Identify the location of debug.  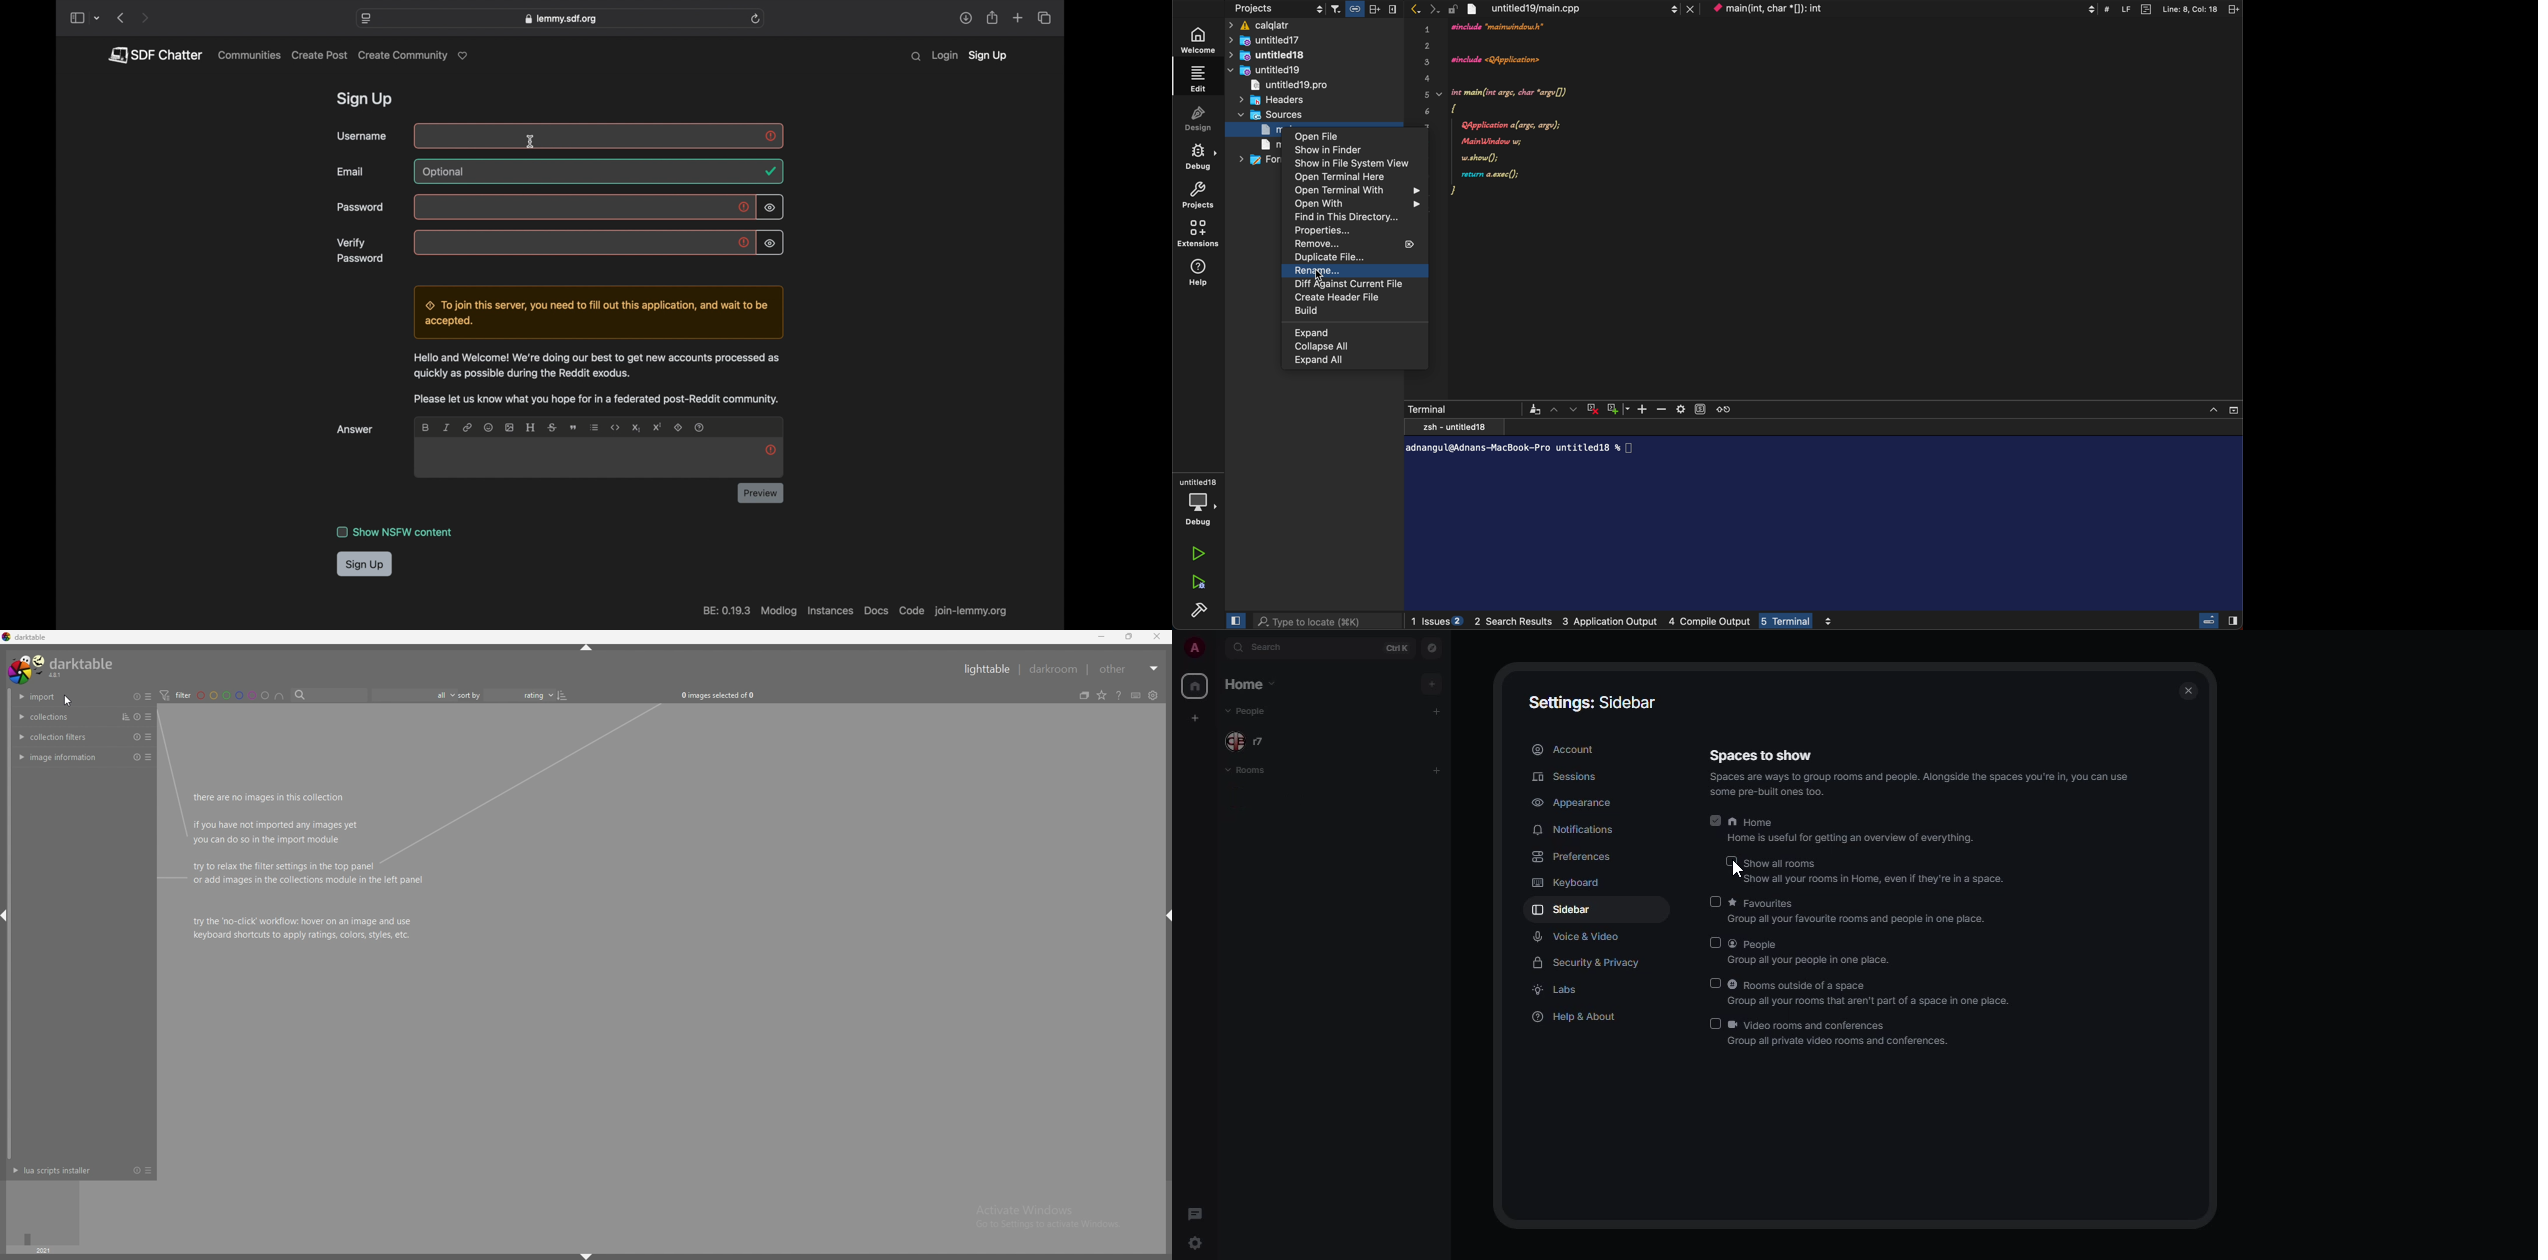
(1199, 499).